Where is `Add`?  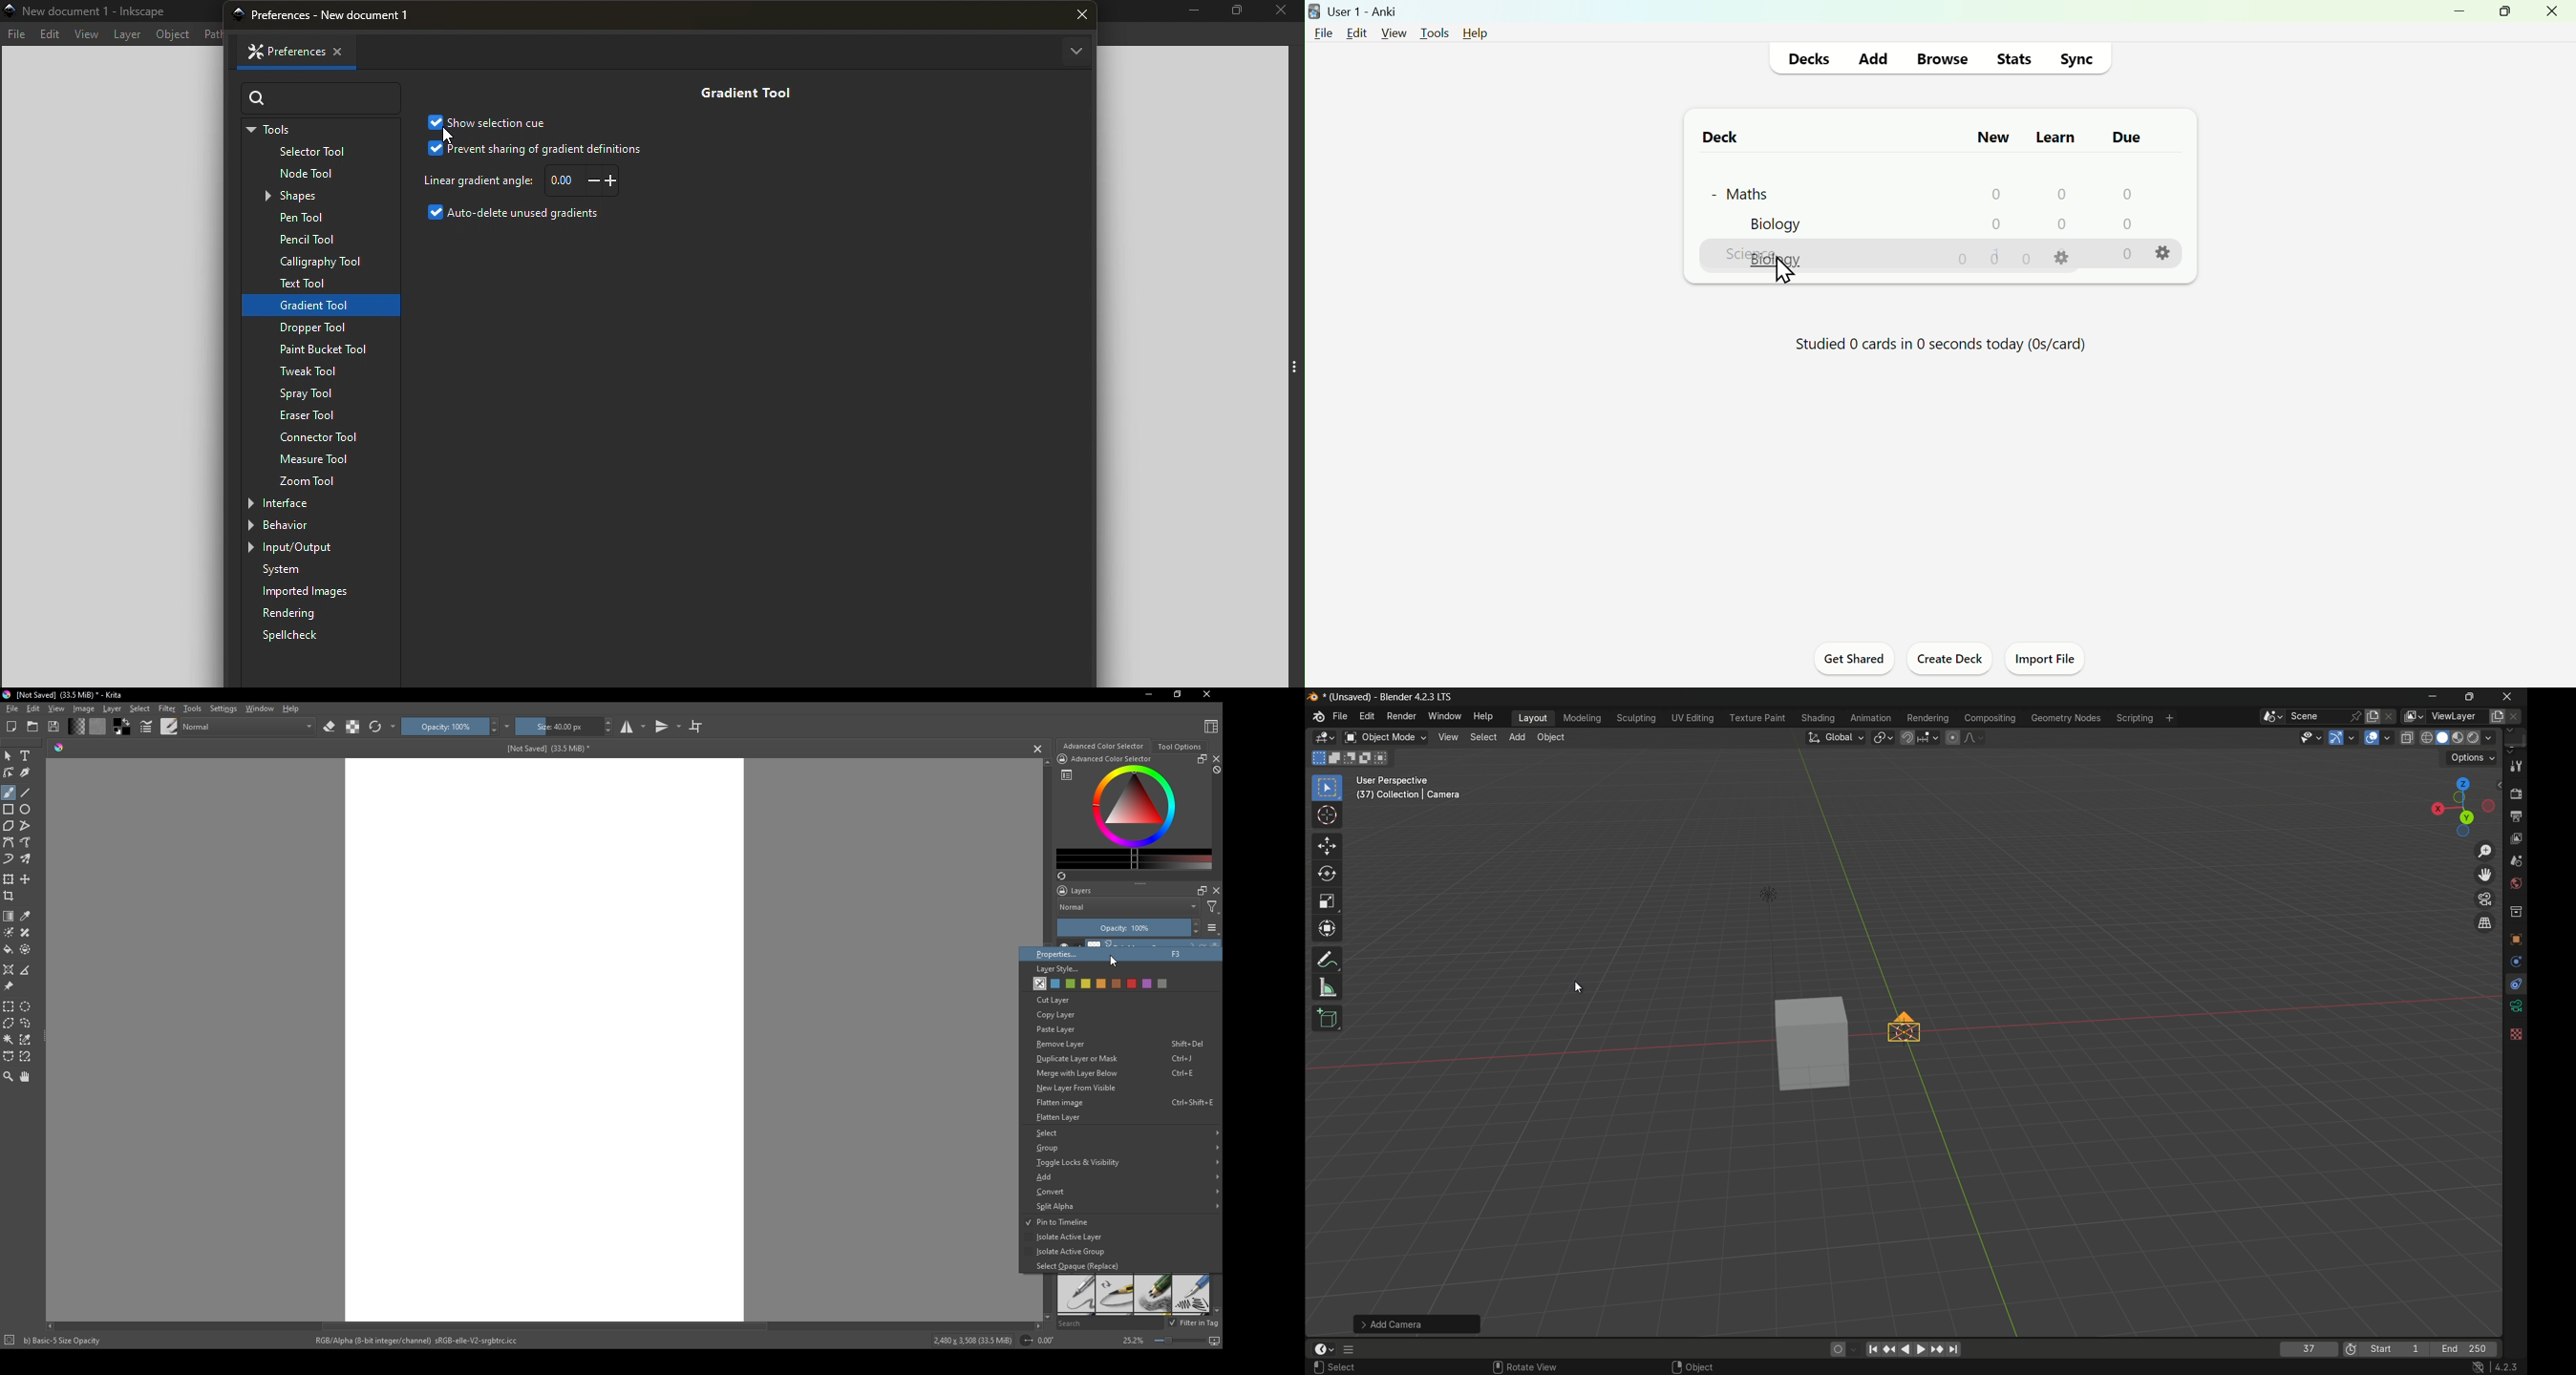 Add is located at coordinates (1874, 56).